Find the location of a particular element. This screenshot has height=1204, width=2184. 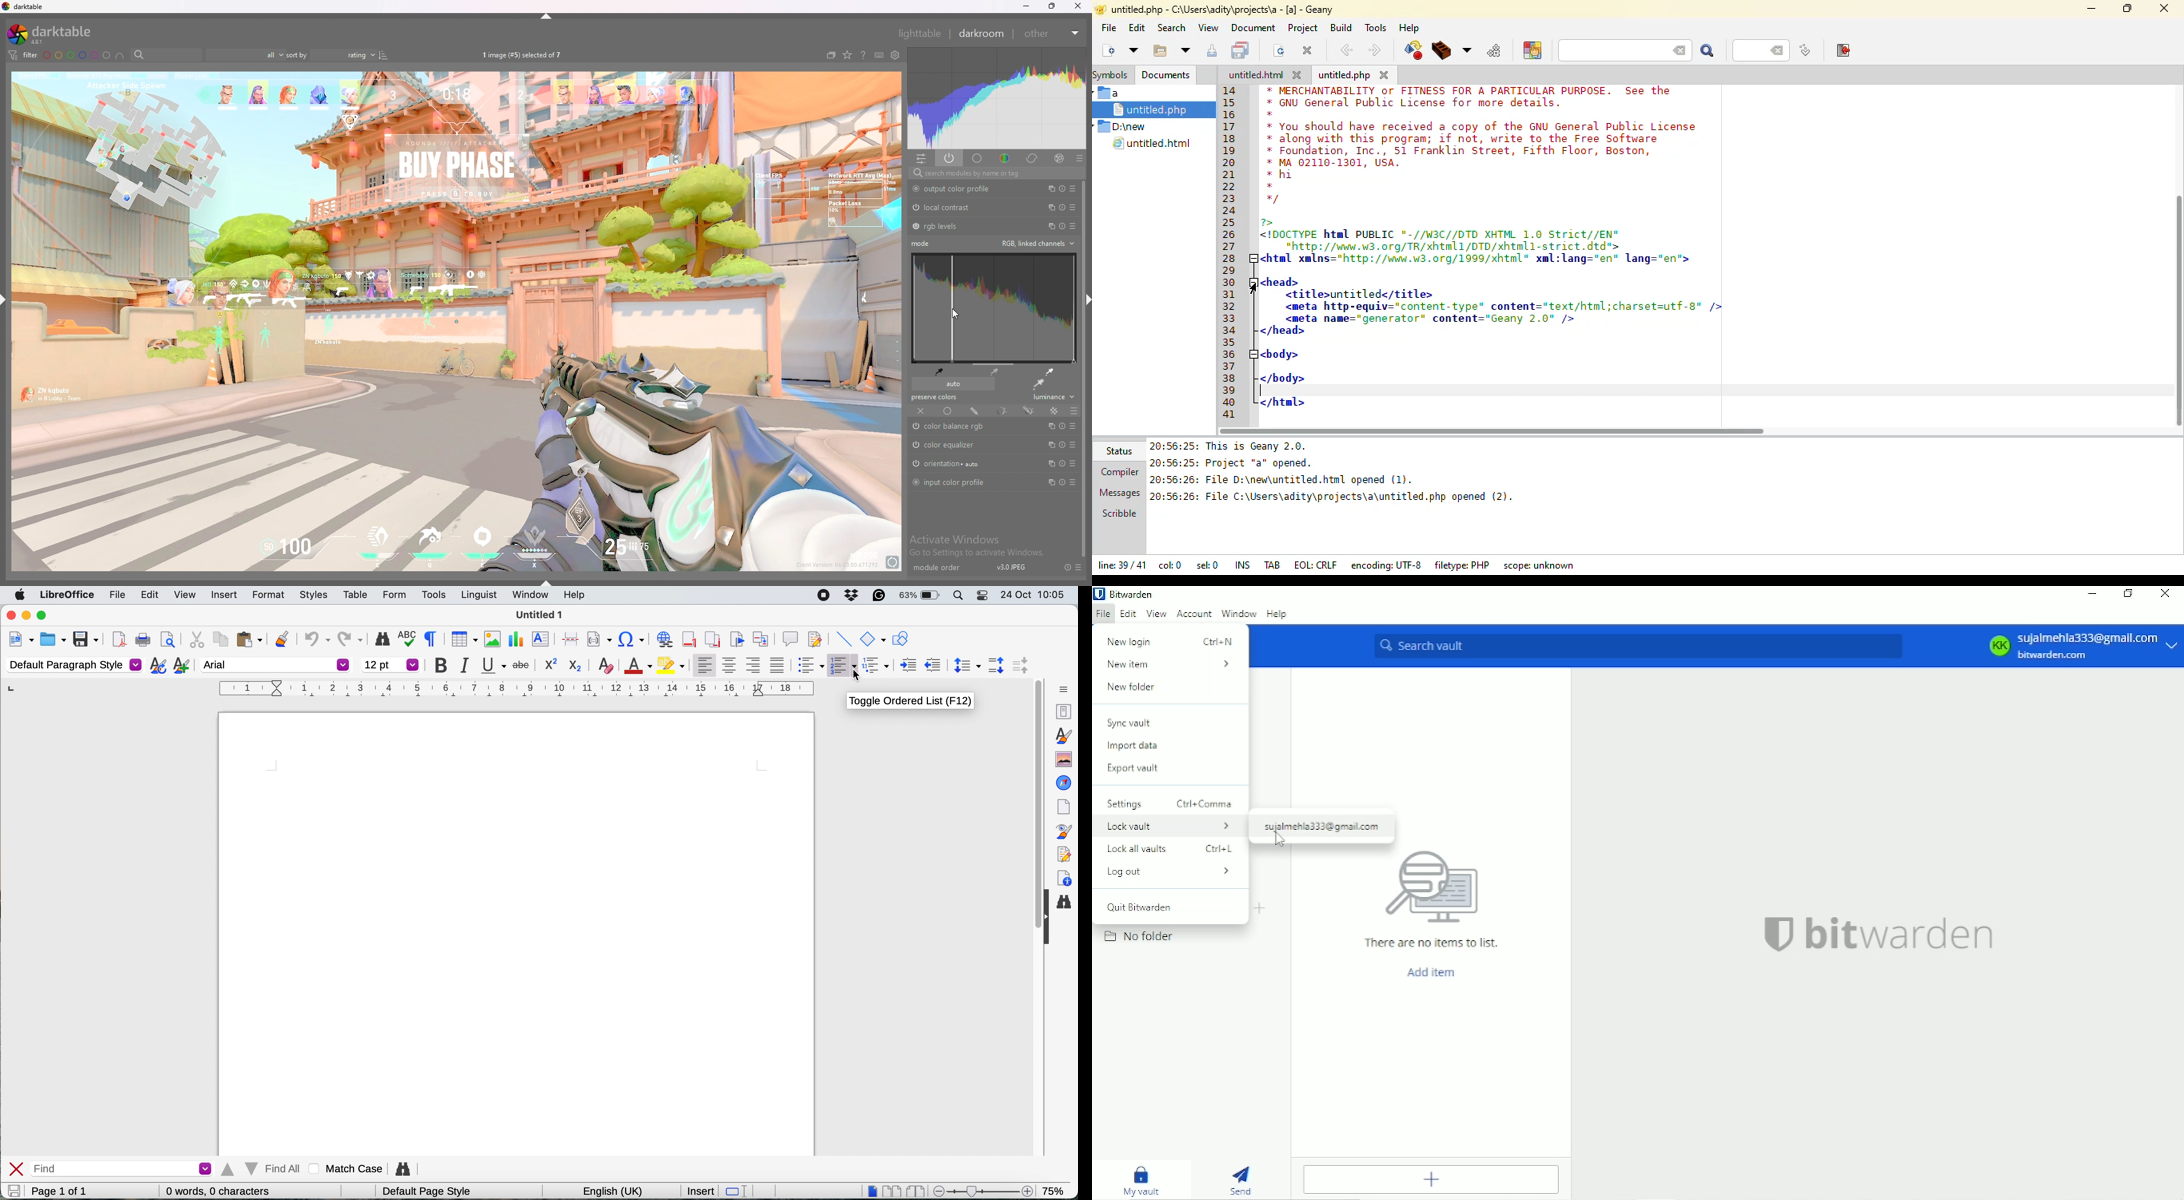

page 1 of 1 is located at coordinates (72, 1191).